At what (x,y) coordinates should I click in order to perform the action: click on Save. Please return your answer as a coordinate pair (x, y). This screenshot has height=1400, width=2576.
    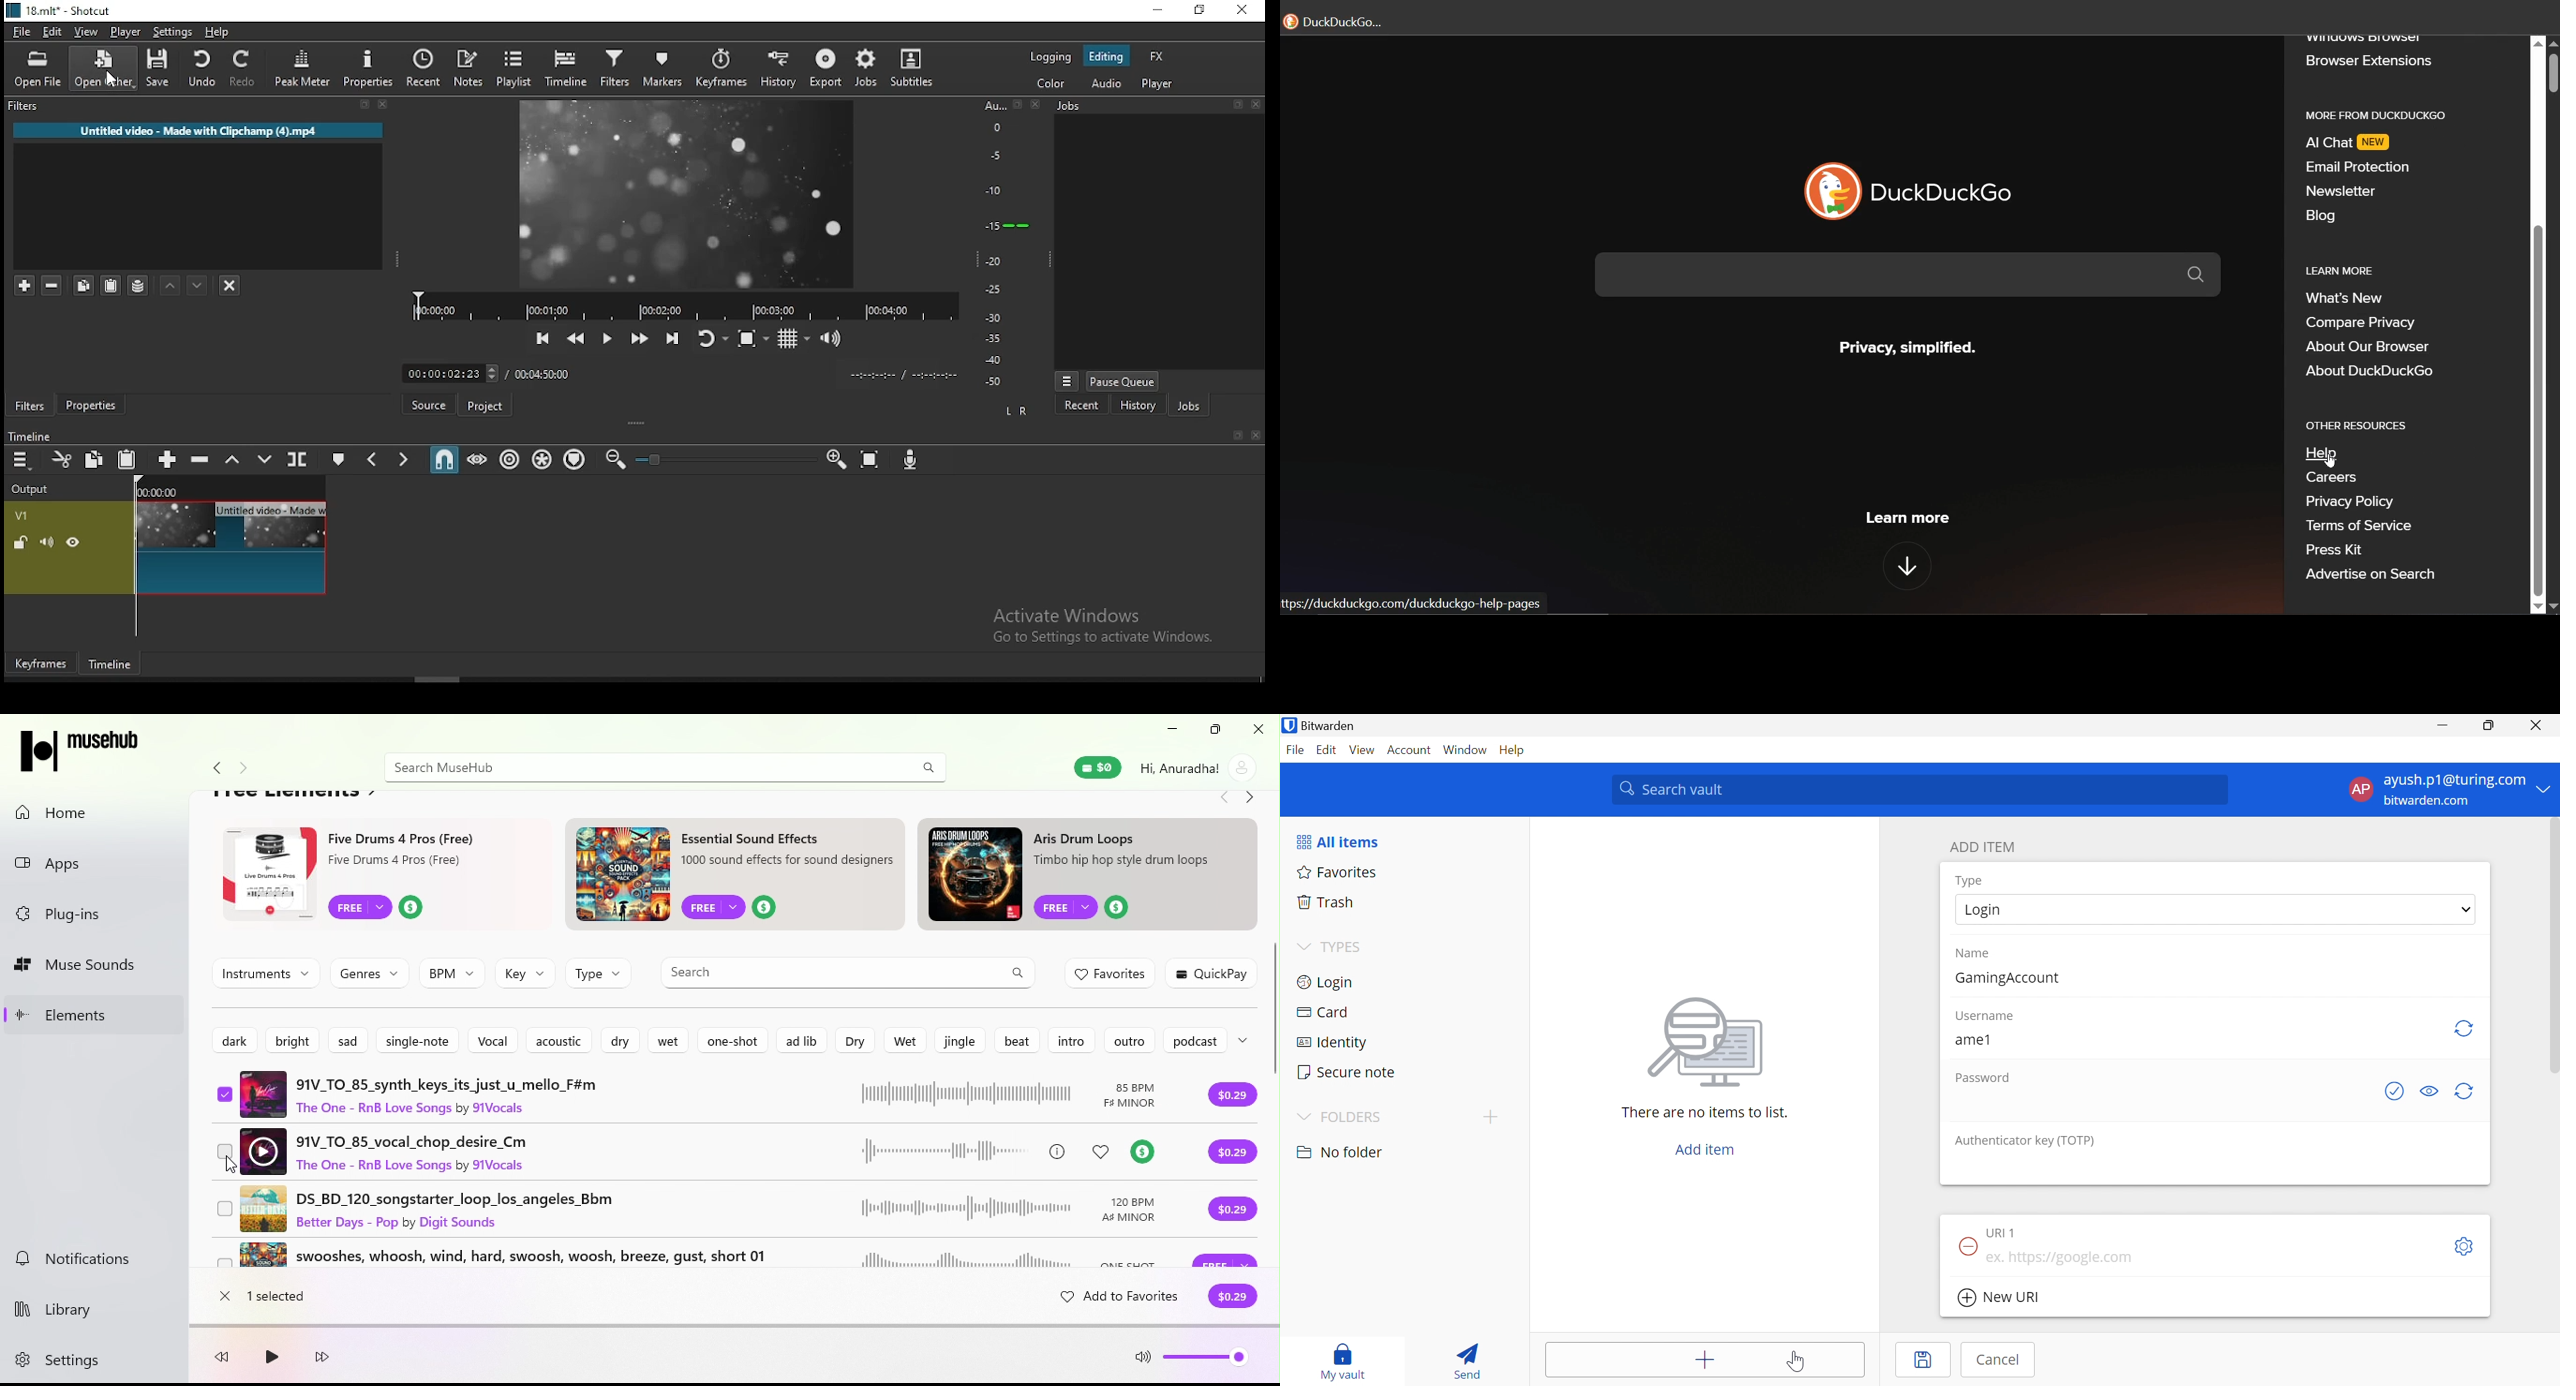
    Looking at the image, I should click on (1925, 1360).